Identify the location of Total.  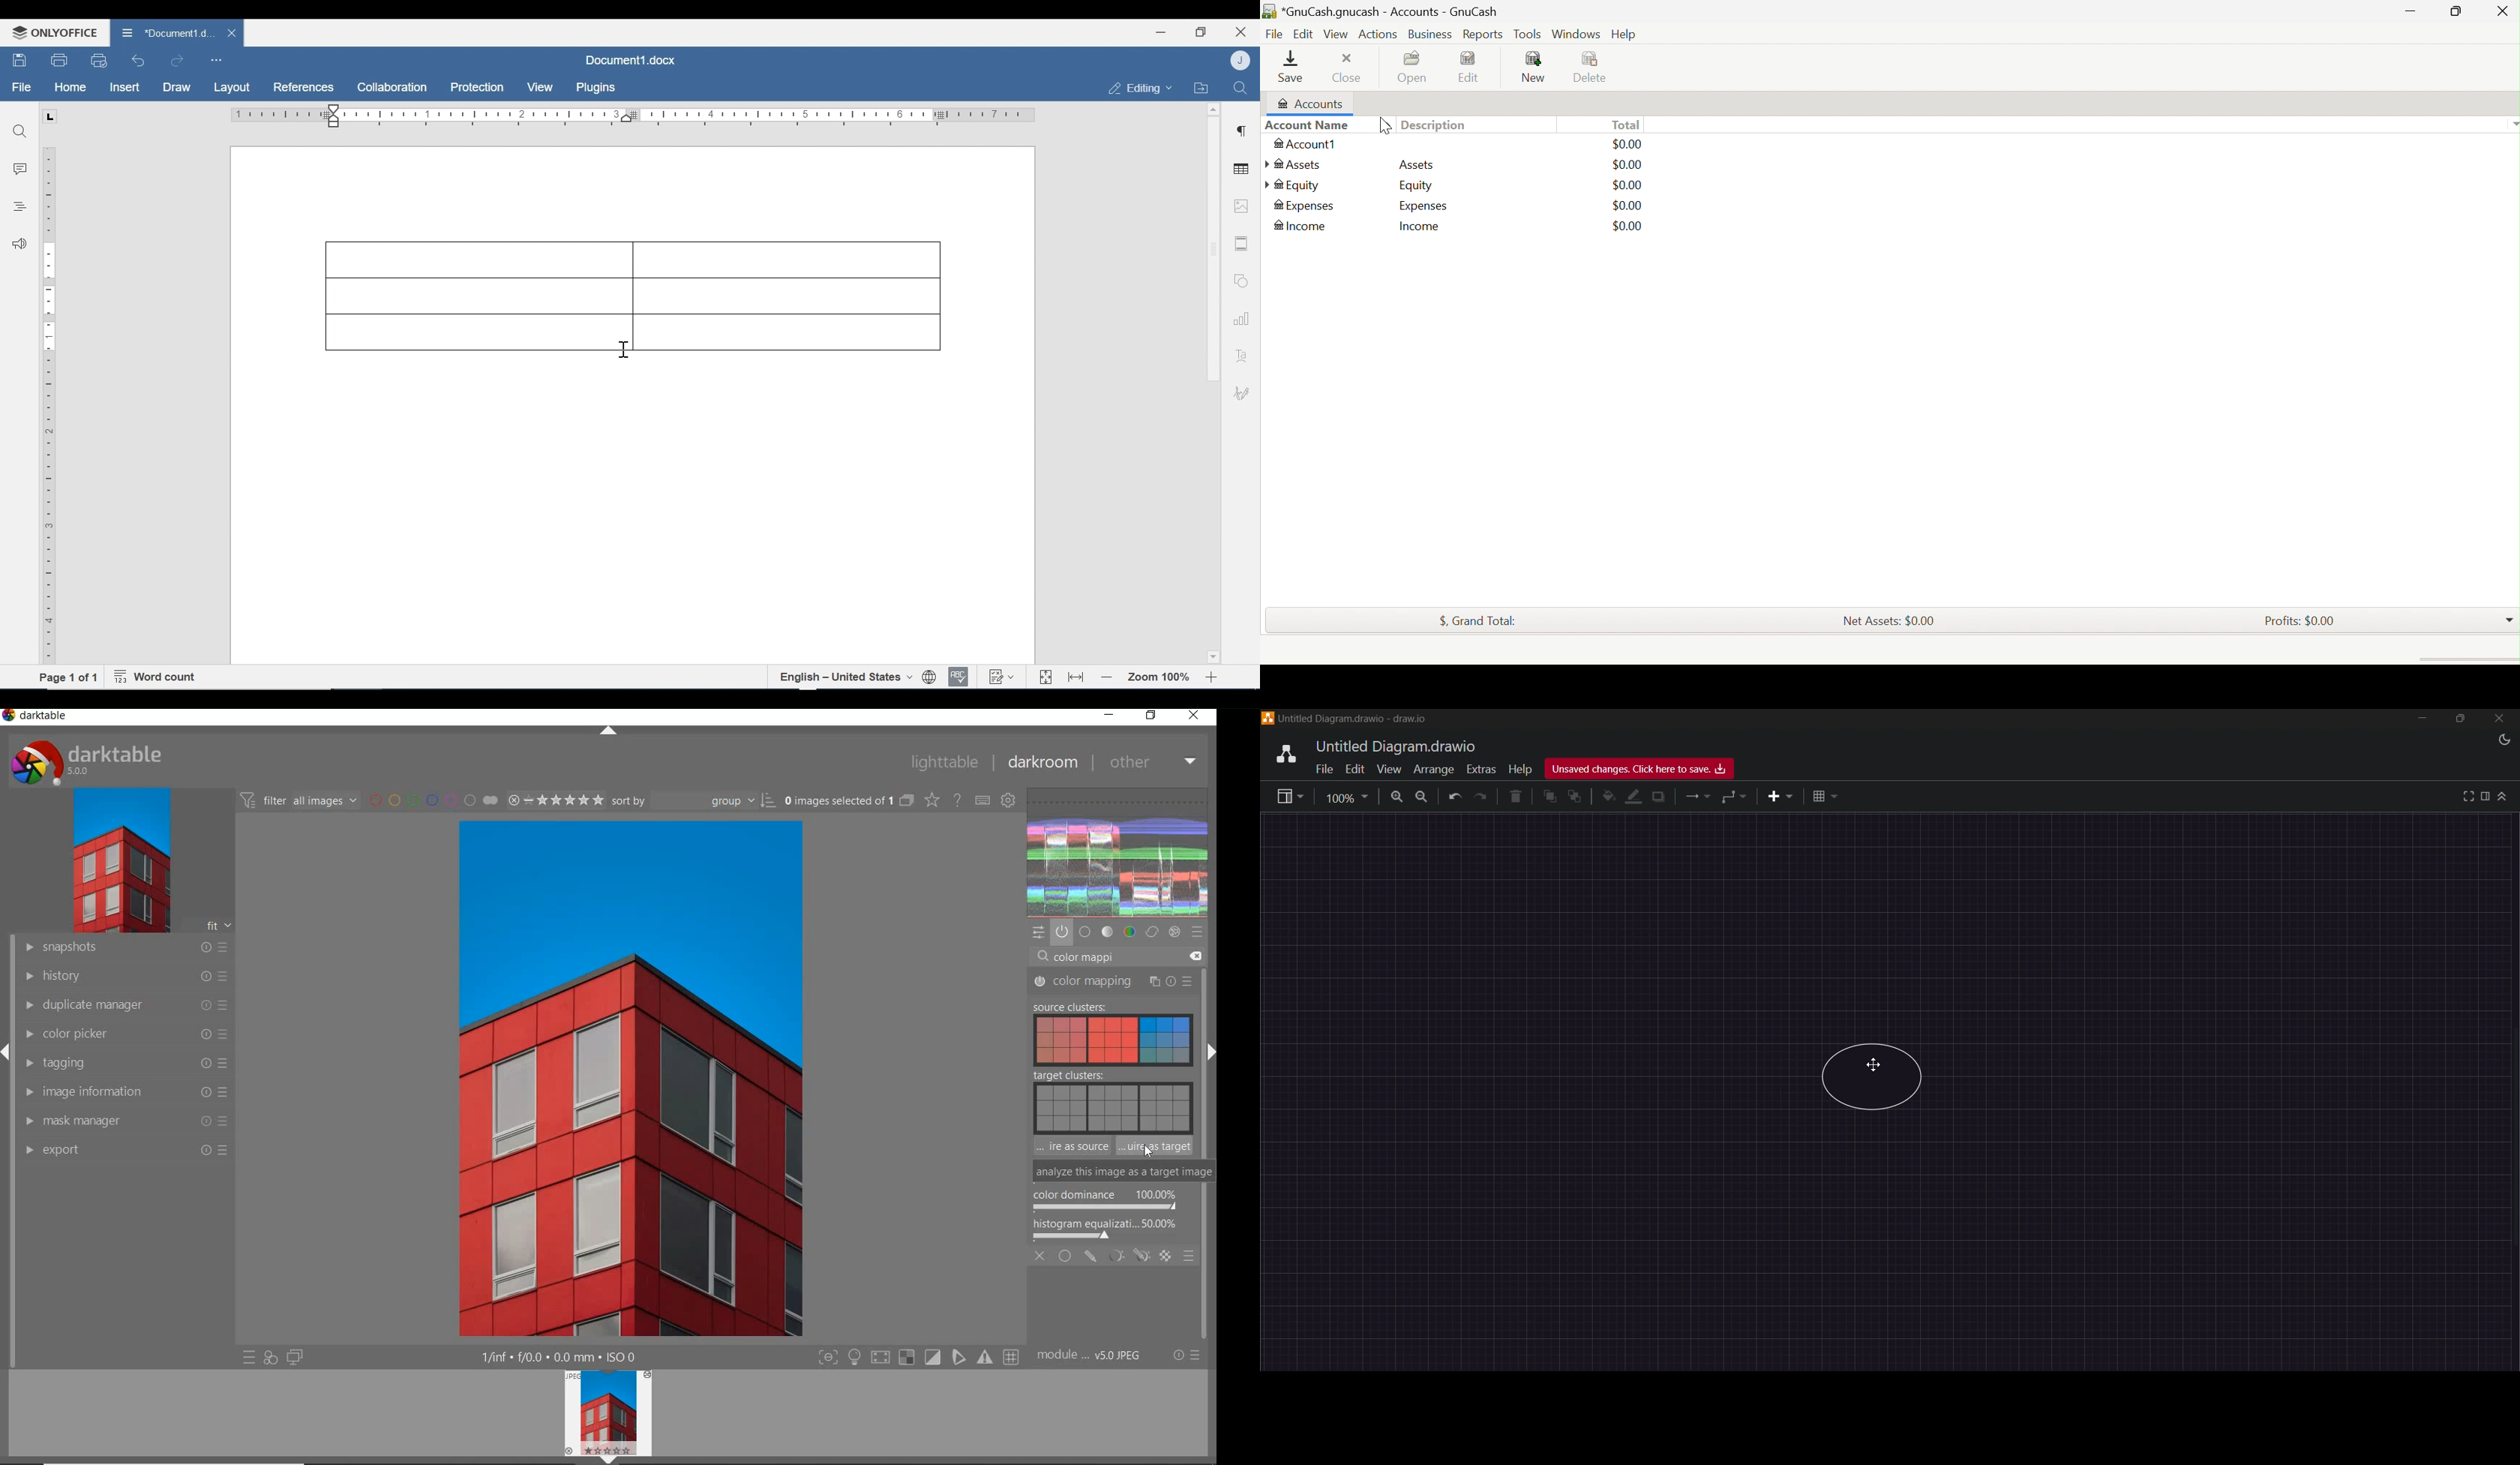
(1625, 125).